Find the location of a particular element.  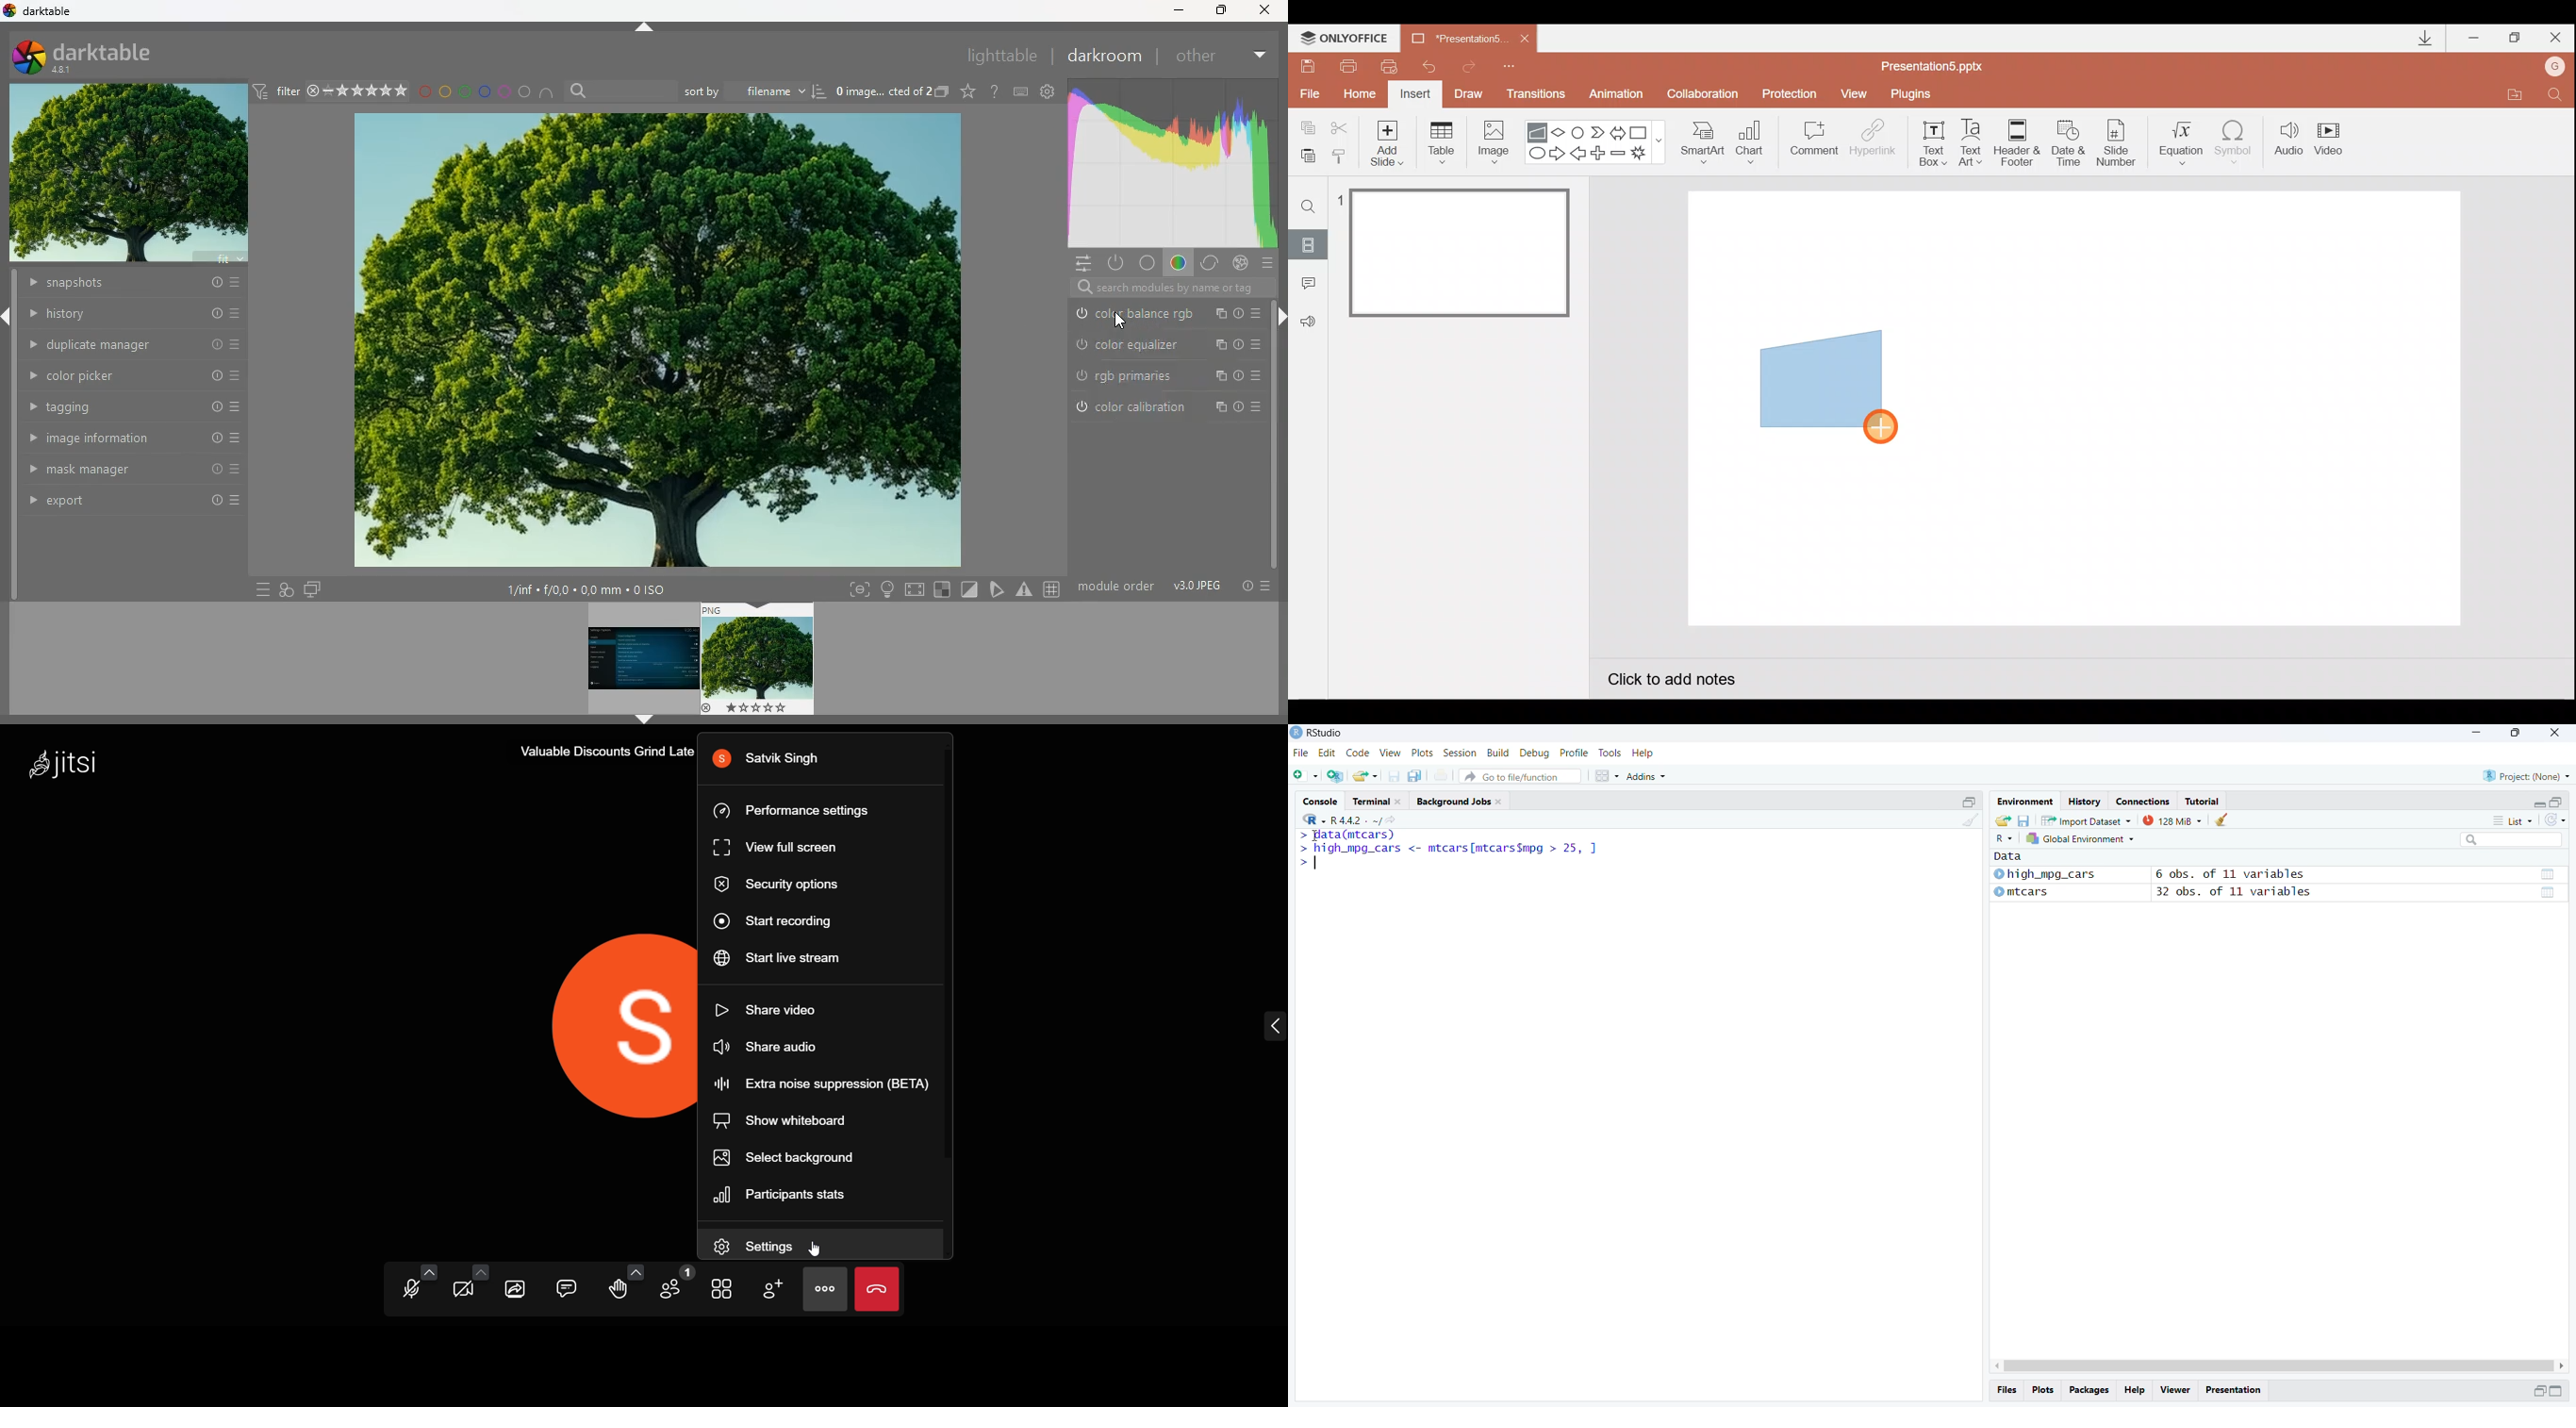

Find is located at coordinates (1309, 206).